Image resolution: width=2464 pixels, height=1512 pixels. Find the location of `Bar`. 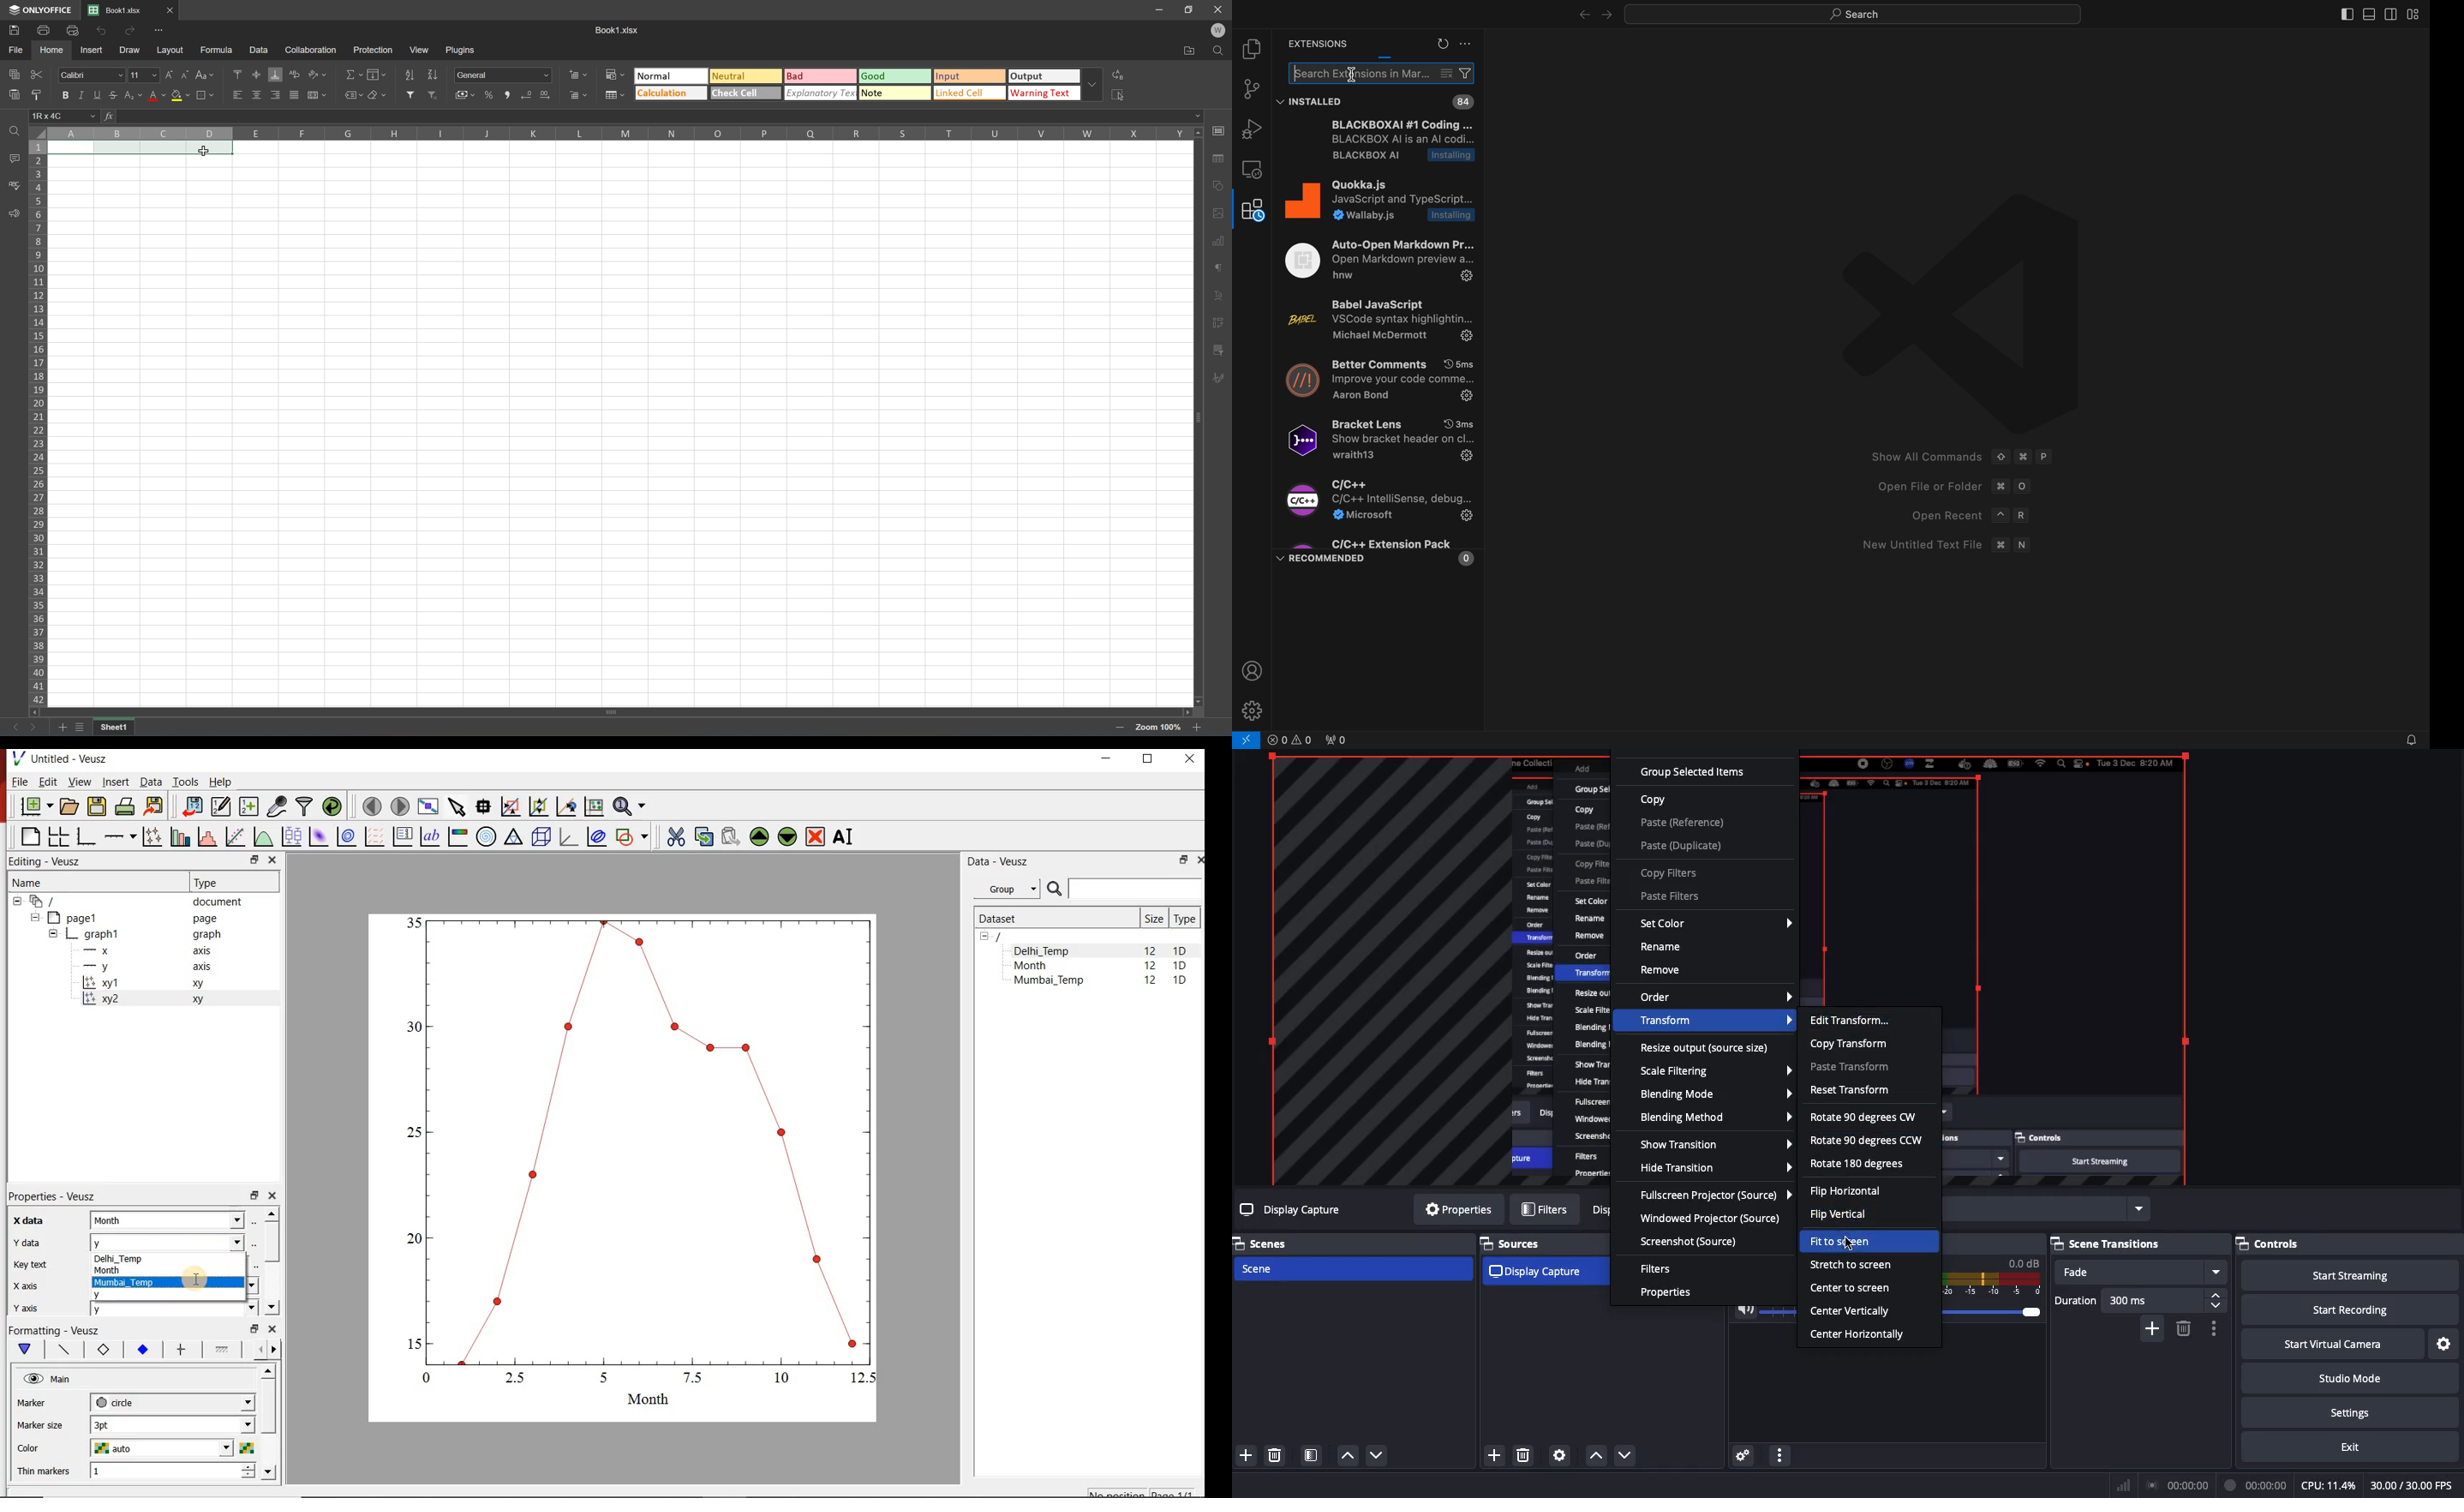

Bar is located at coordinates (2121, 1485).